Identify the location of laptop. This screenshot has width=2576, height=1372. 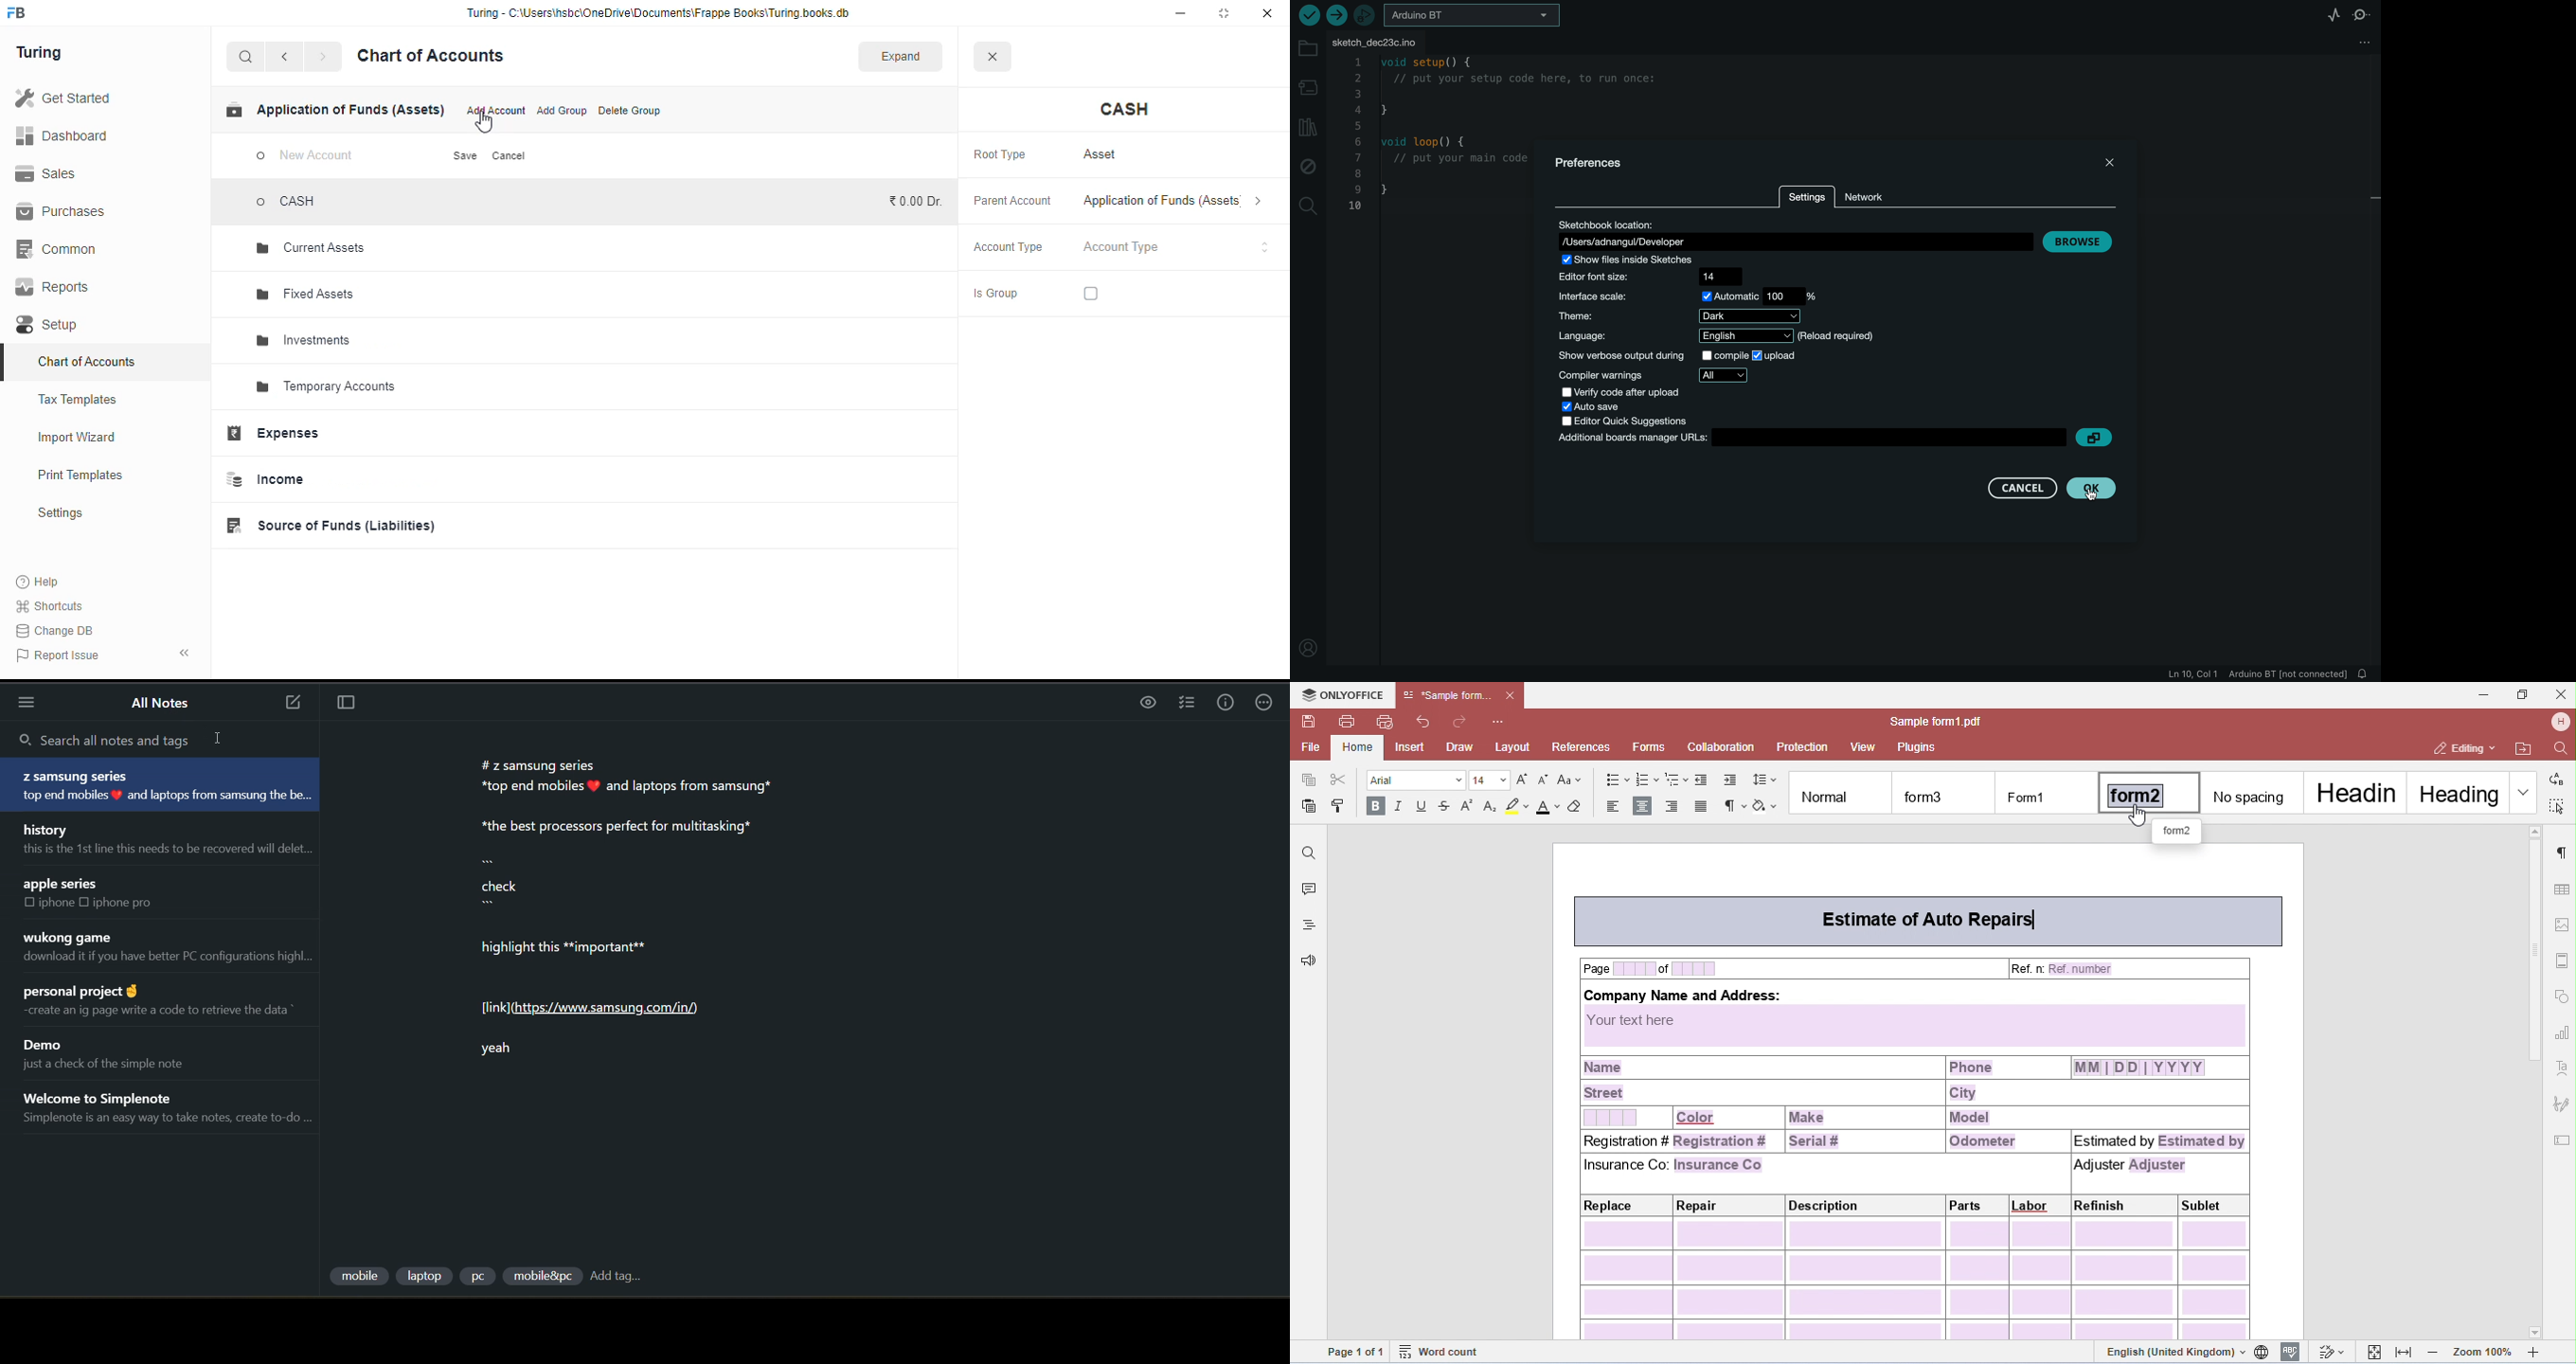
(425, 1274).